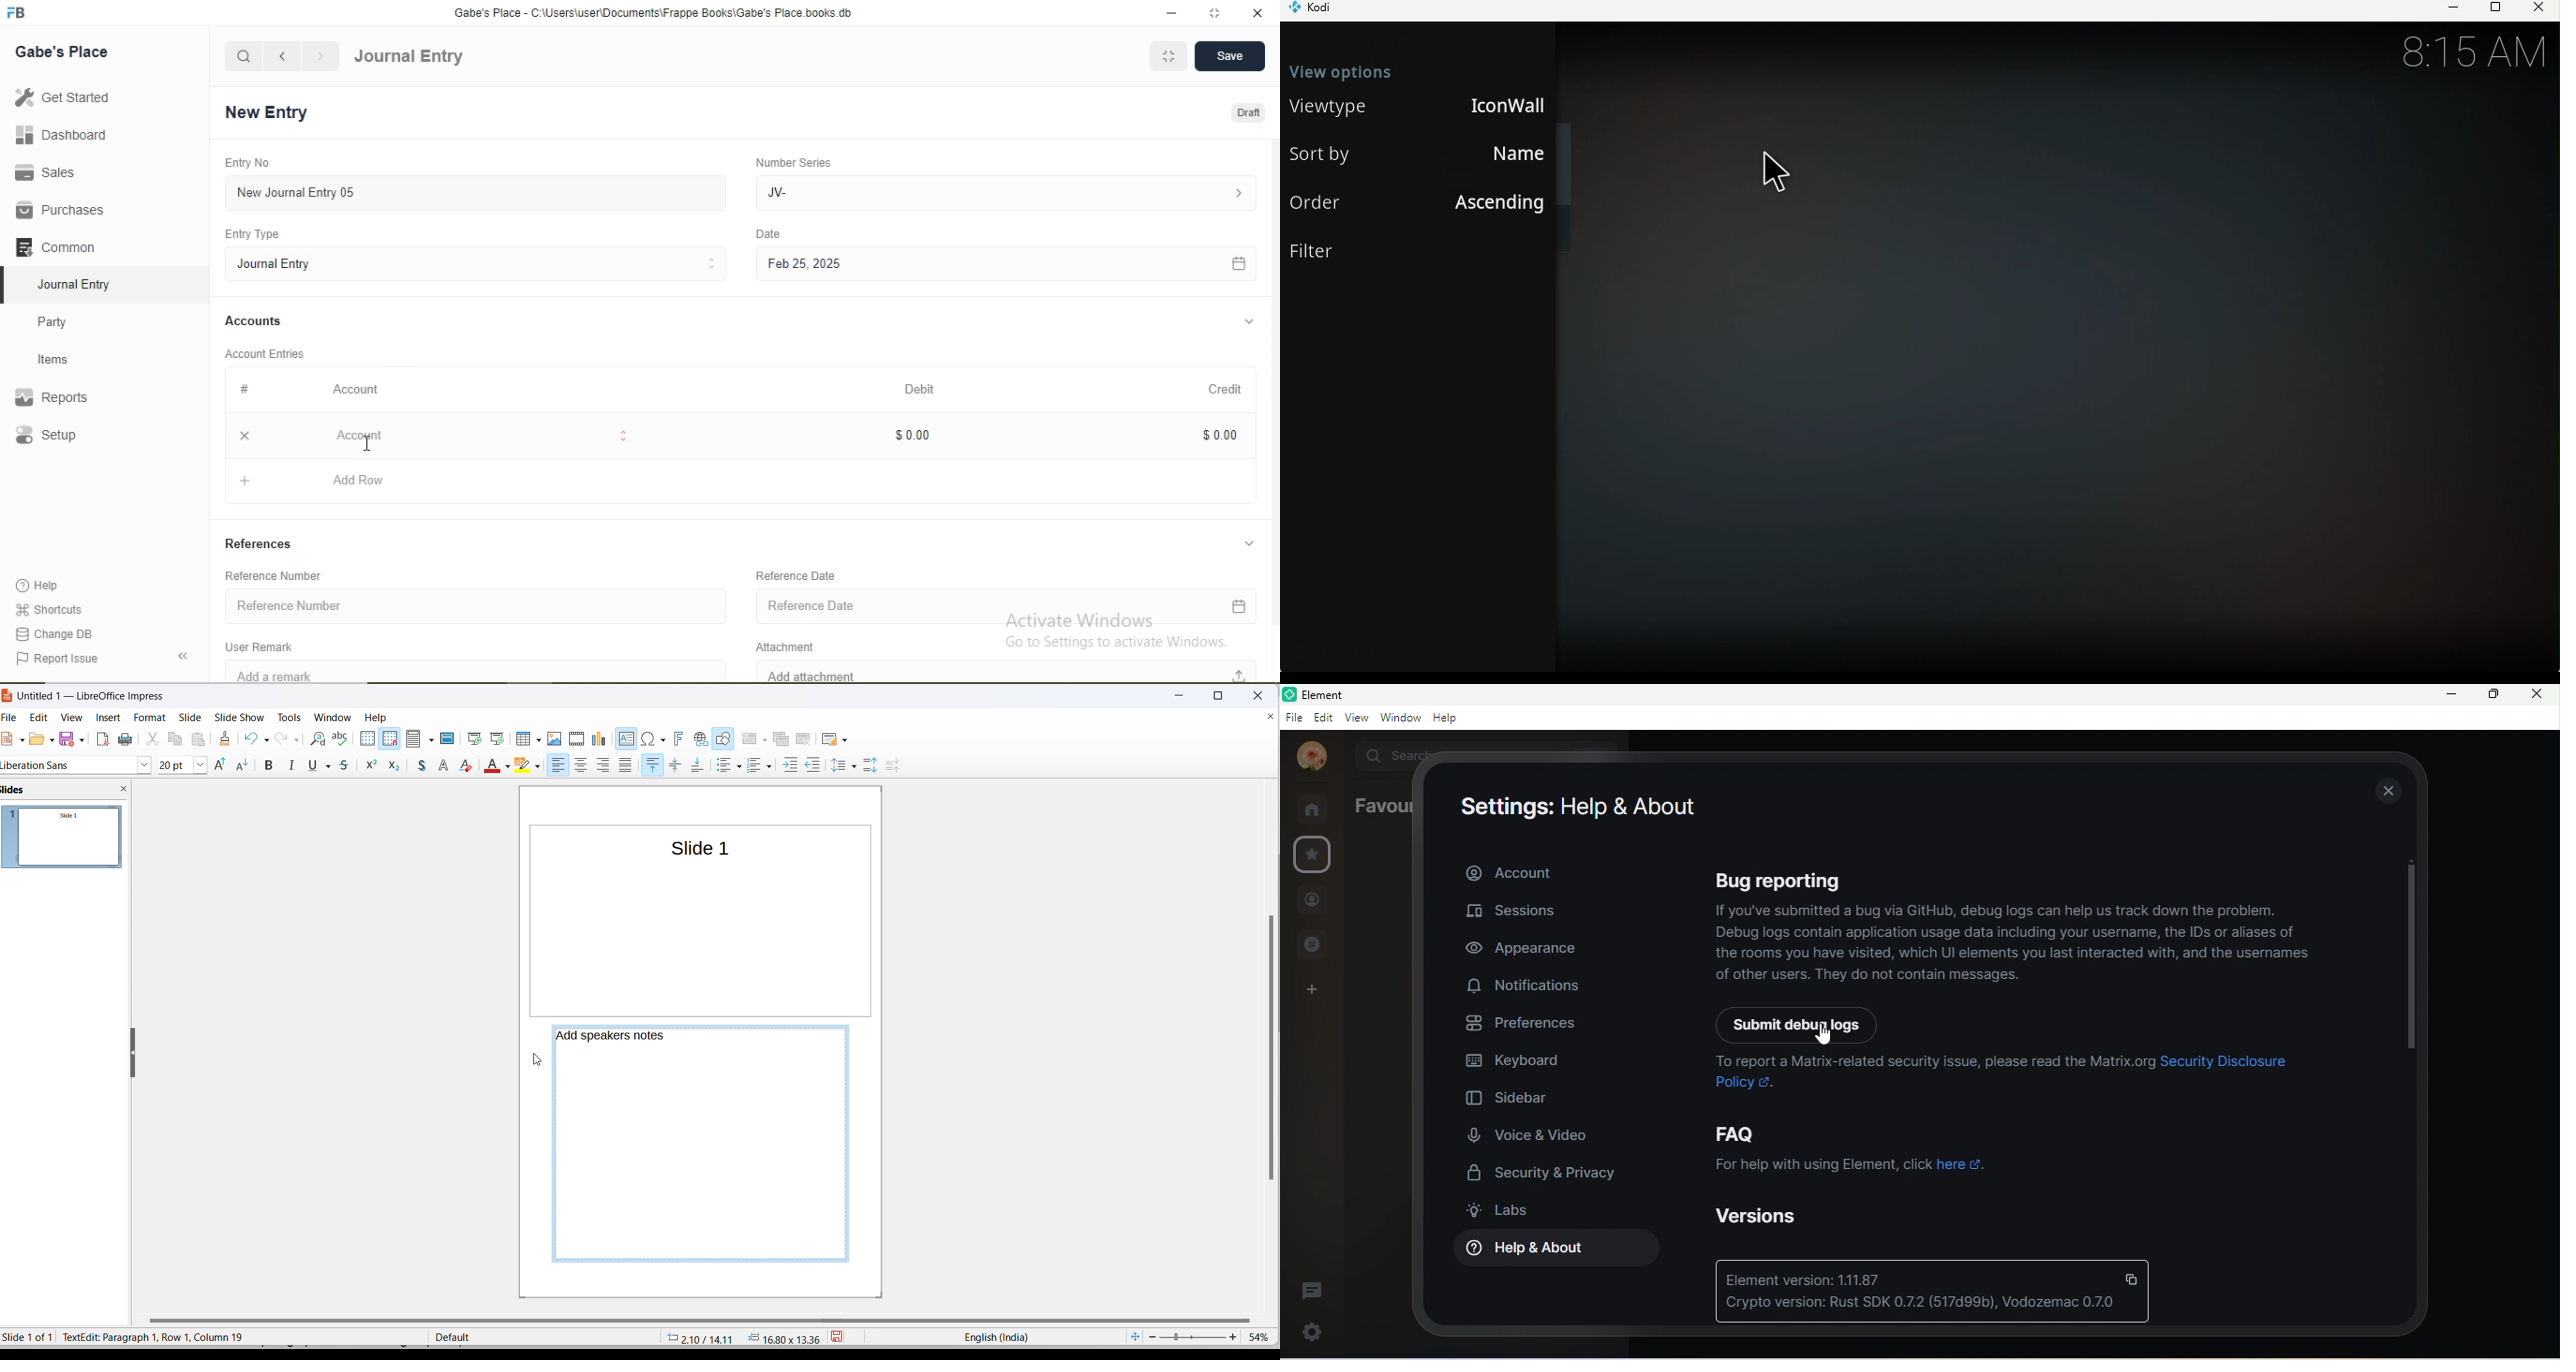 This screenshot has width=2576, height=1372. Describe the element at coordinates (291, 717) in the screenshot. I see `tools` at that location.